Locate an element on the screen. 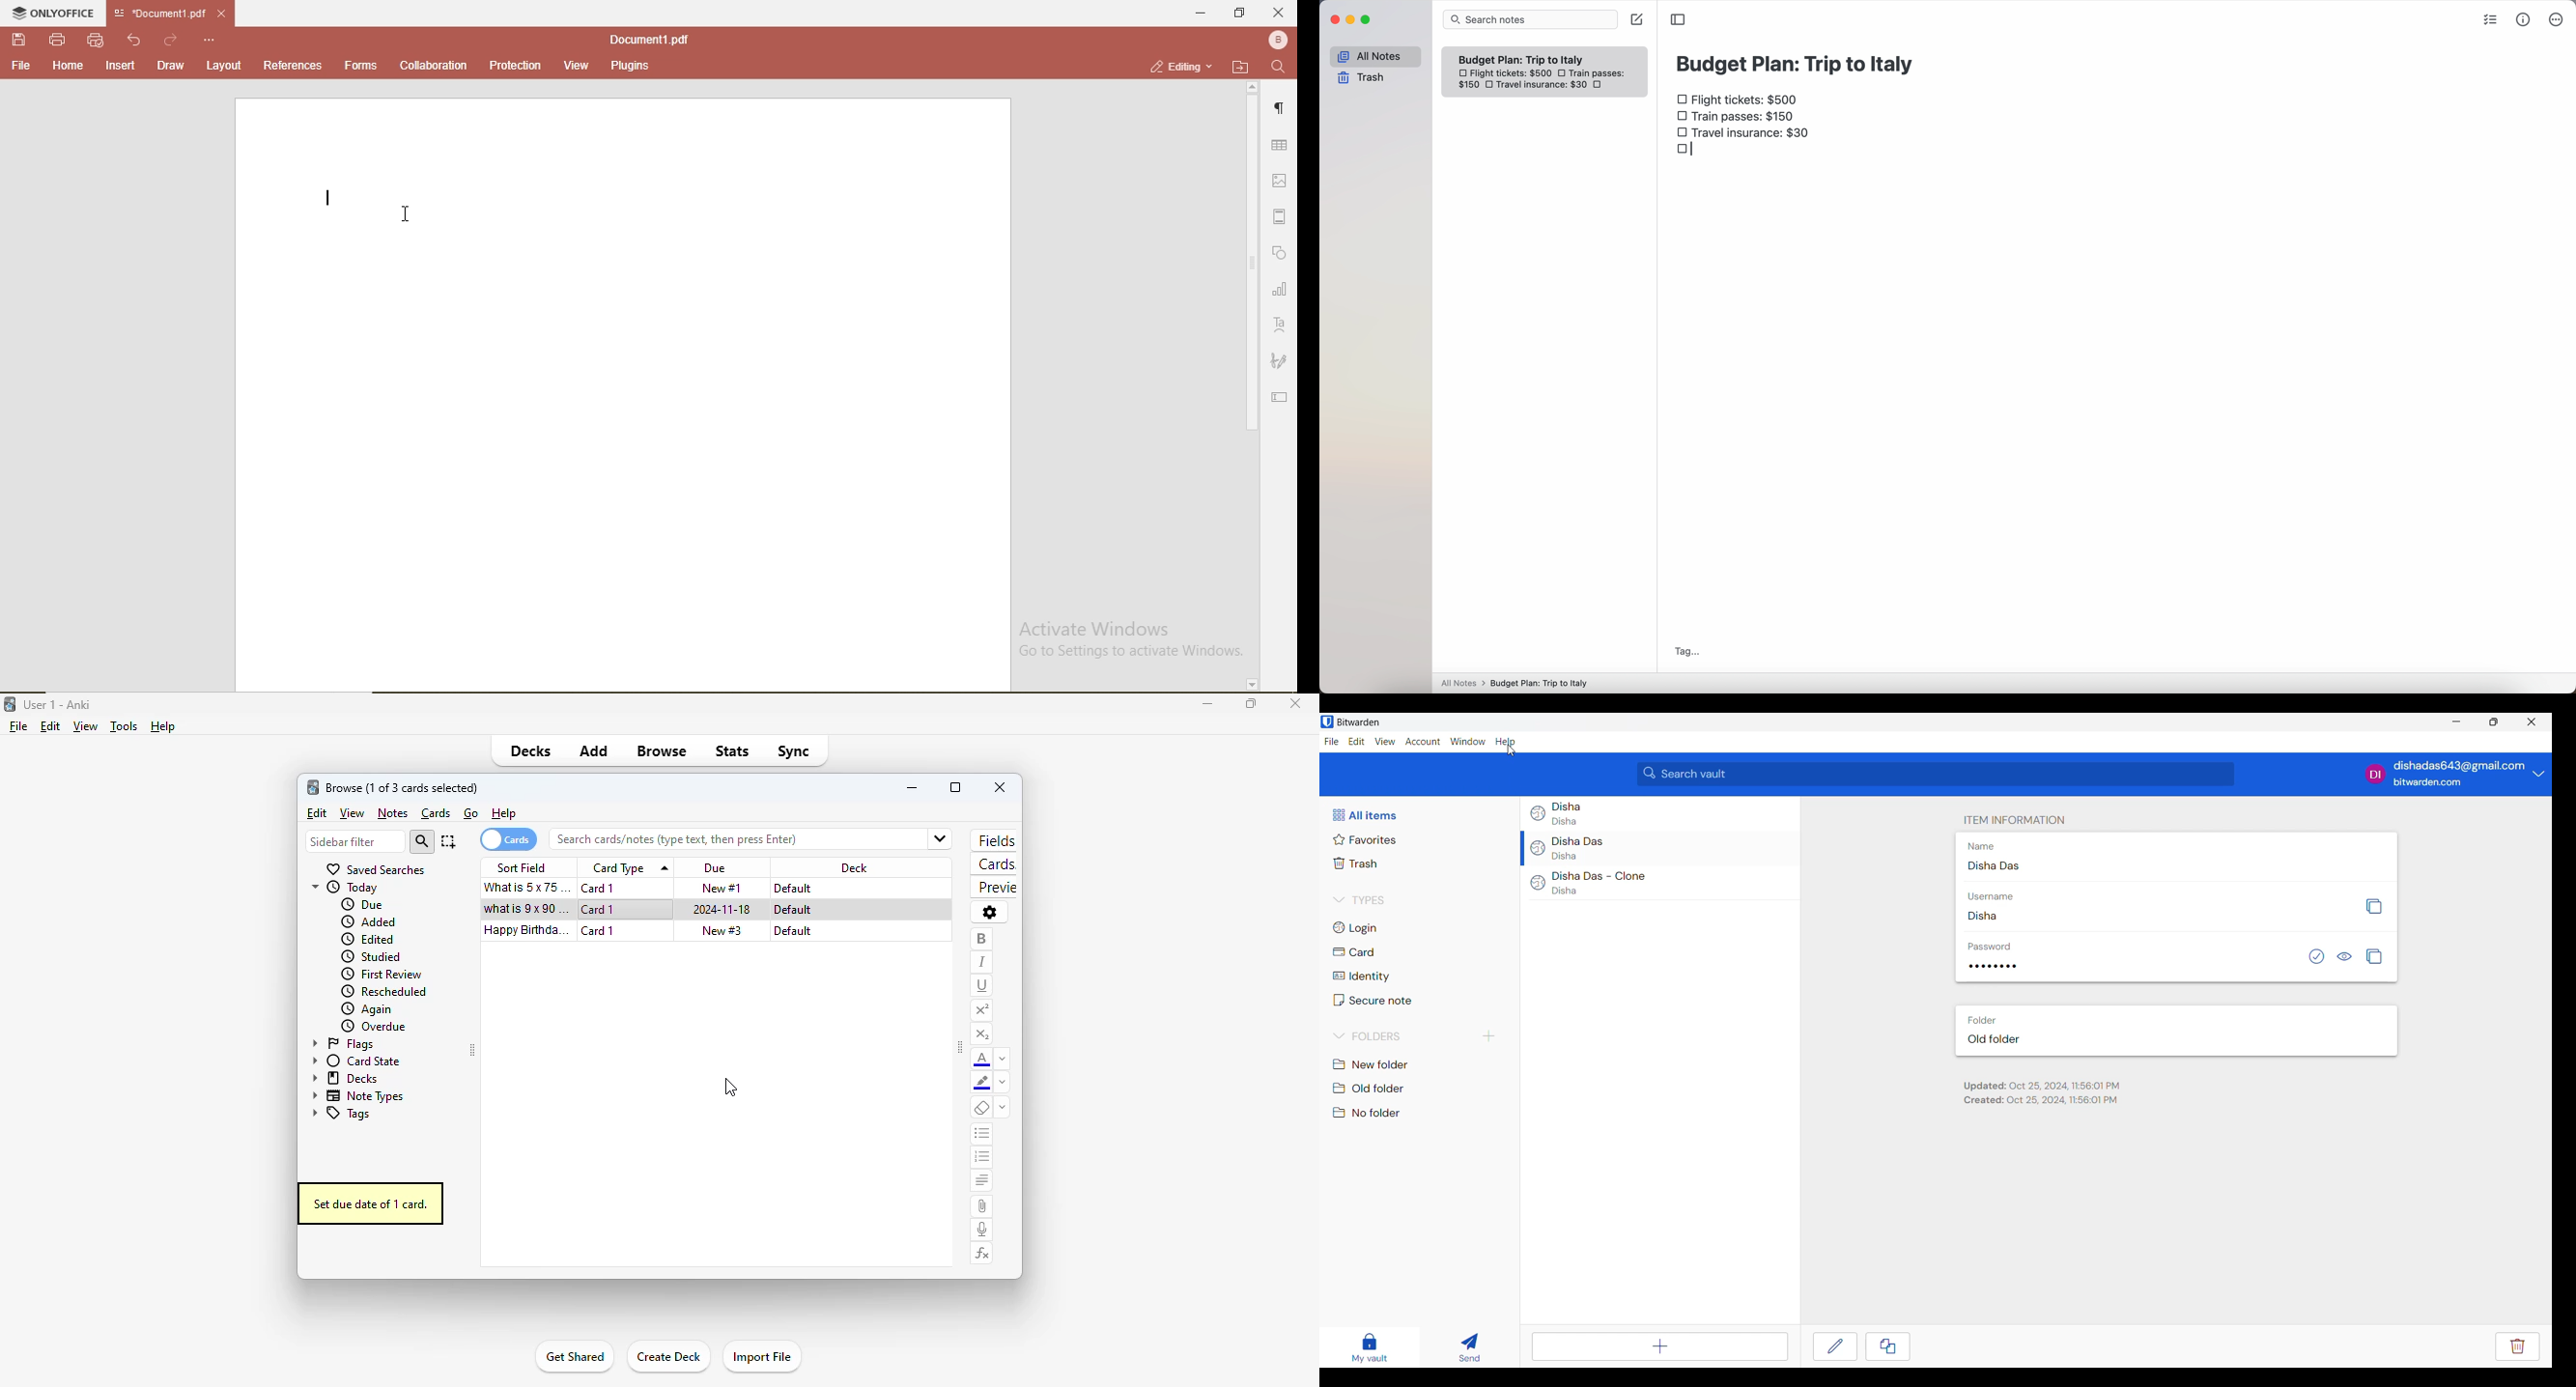 The height and width of the screenshot is (1400, 2576). Trash is located at coordinates (1357, 863).